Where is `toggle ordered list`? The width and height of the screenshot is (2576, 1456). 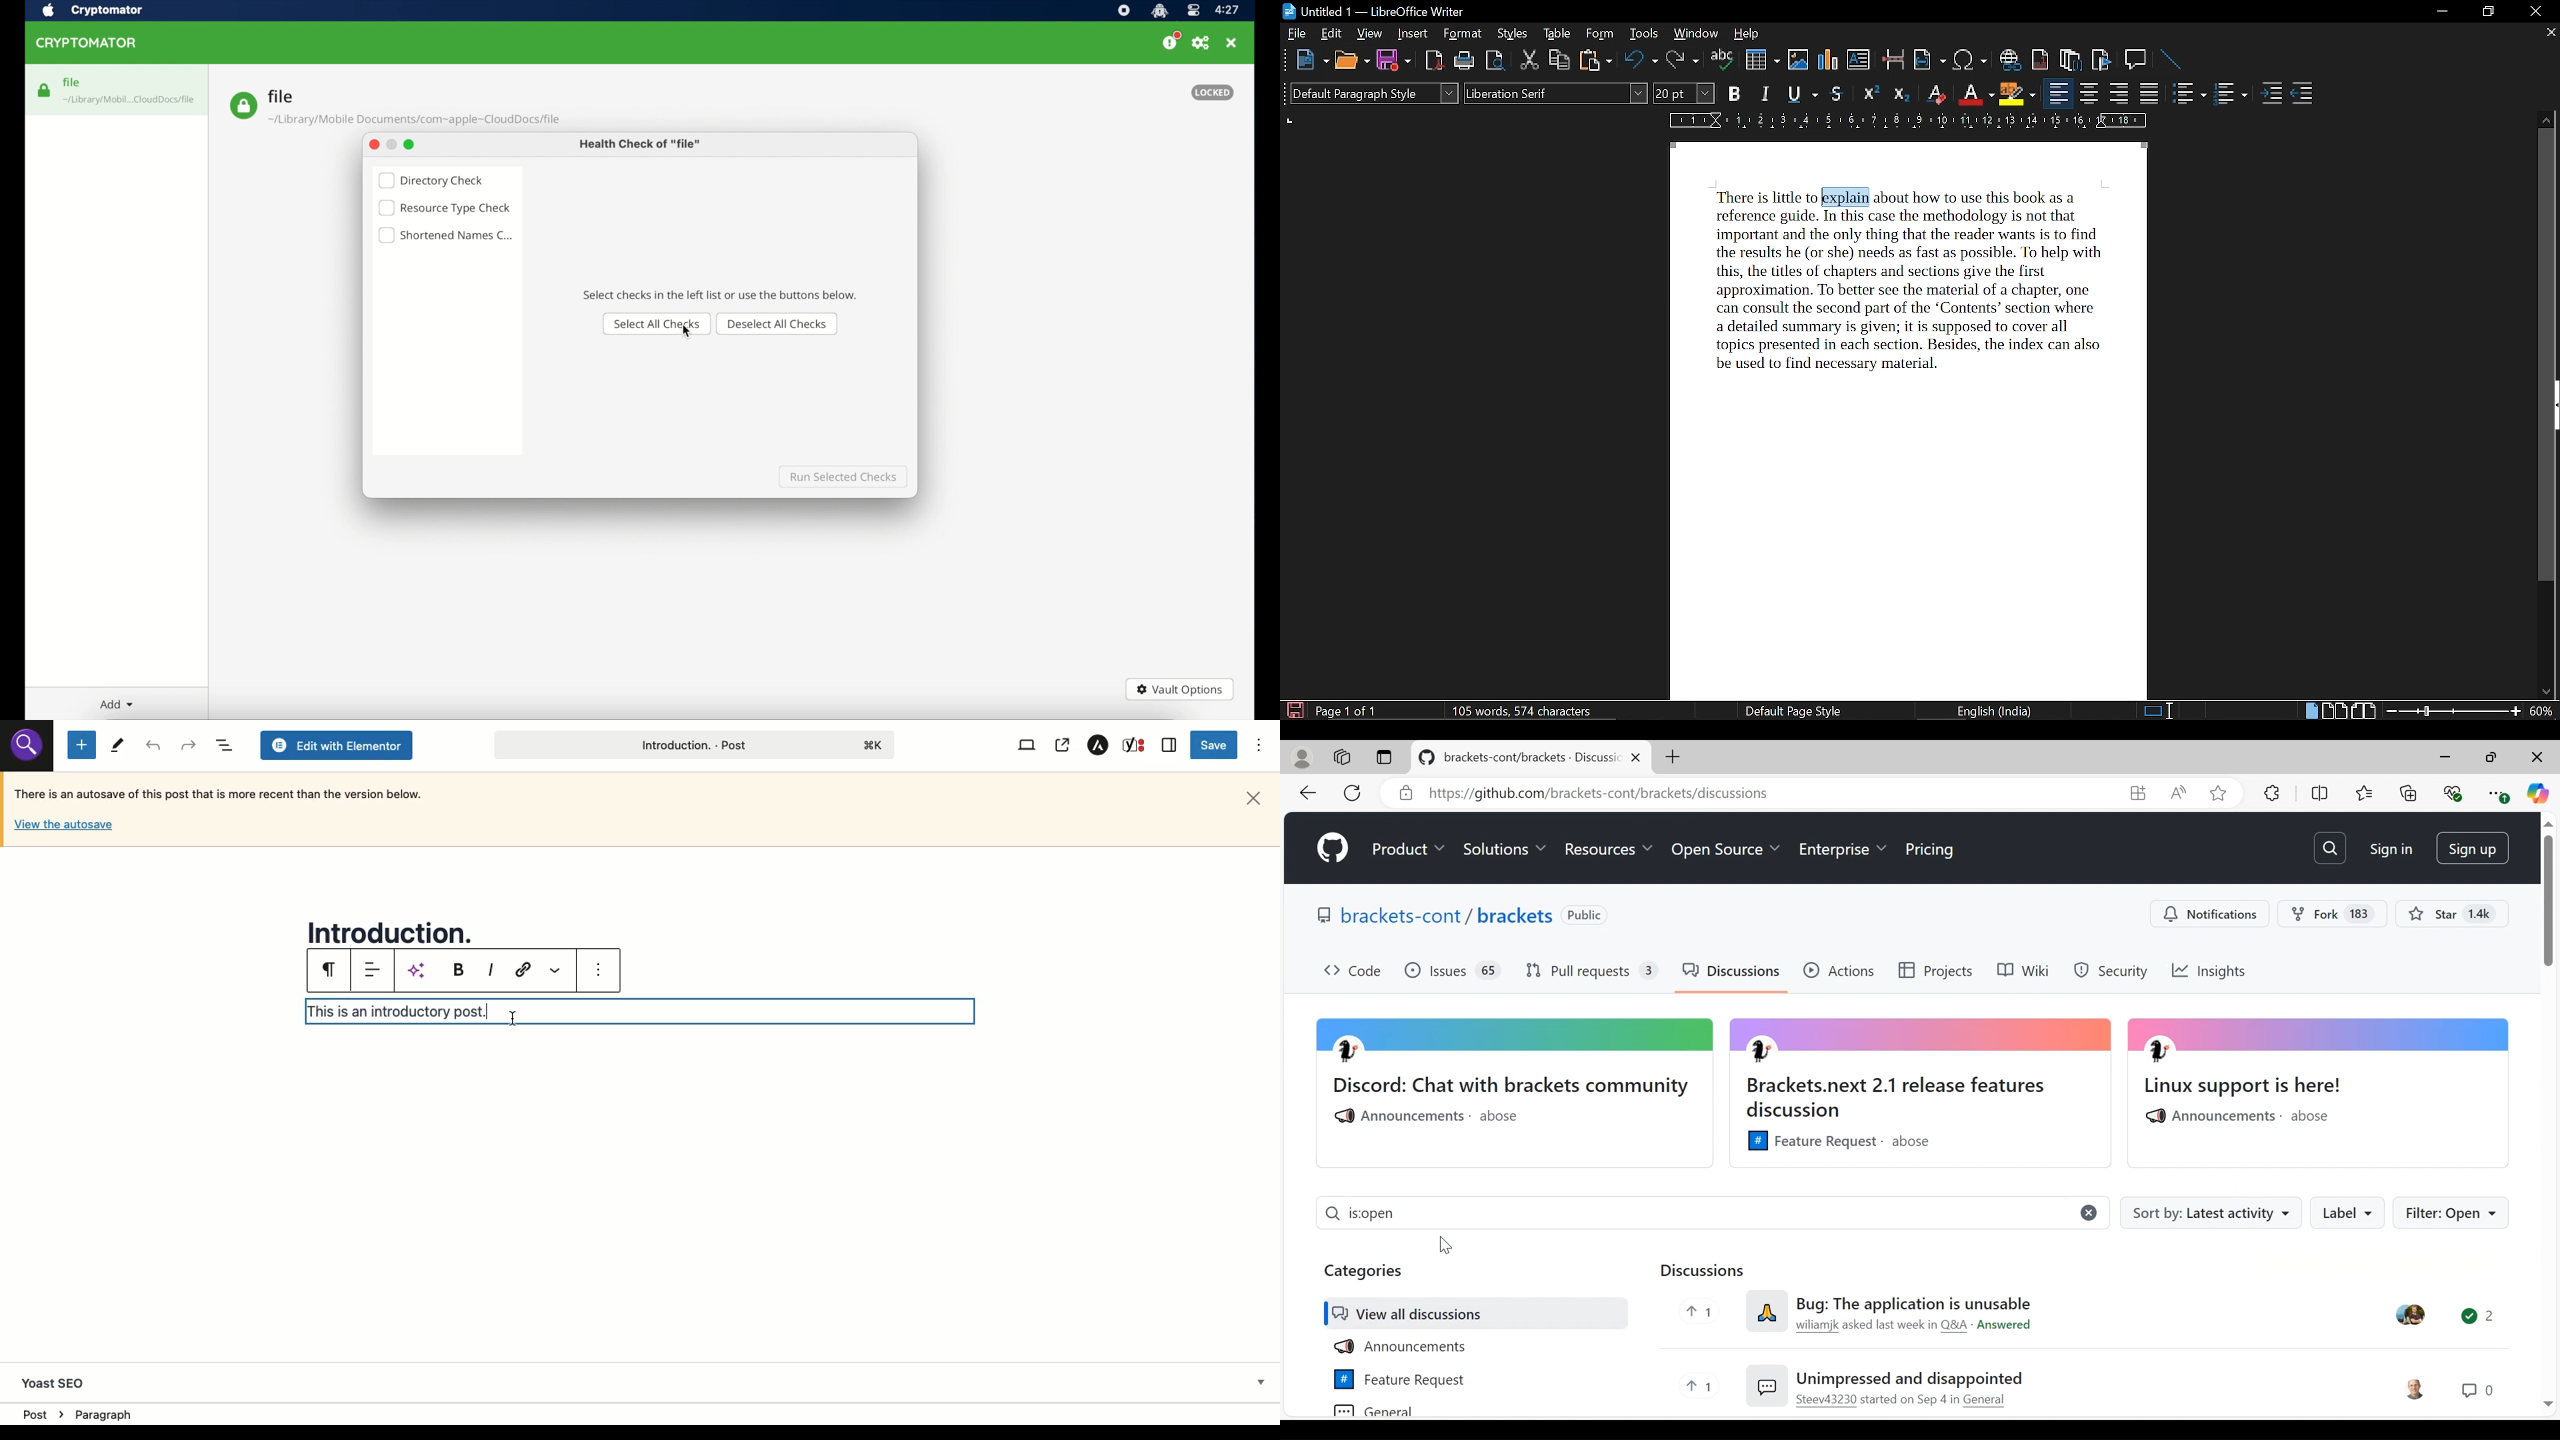 toggle ordered list is located at coordinates (2190, 94).